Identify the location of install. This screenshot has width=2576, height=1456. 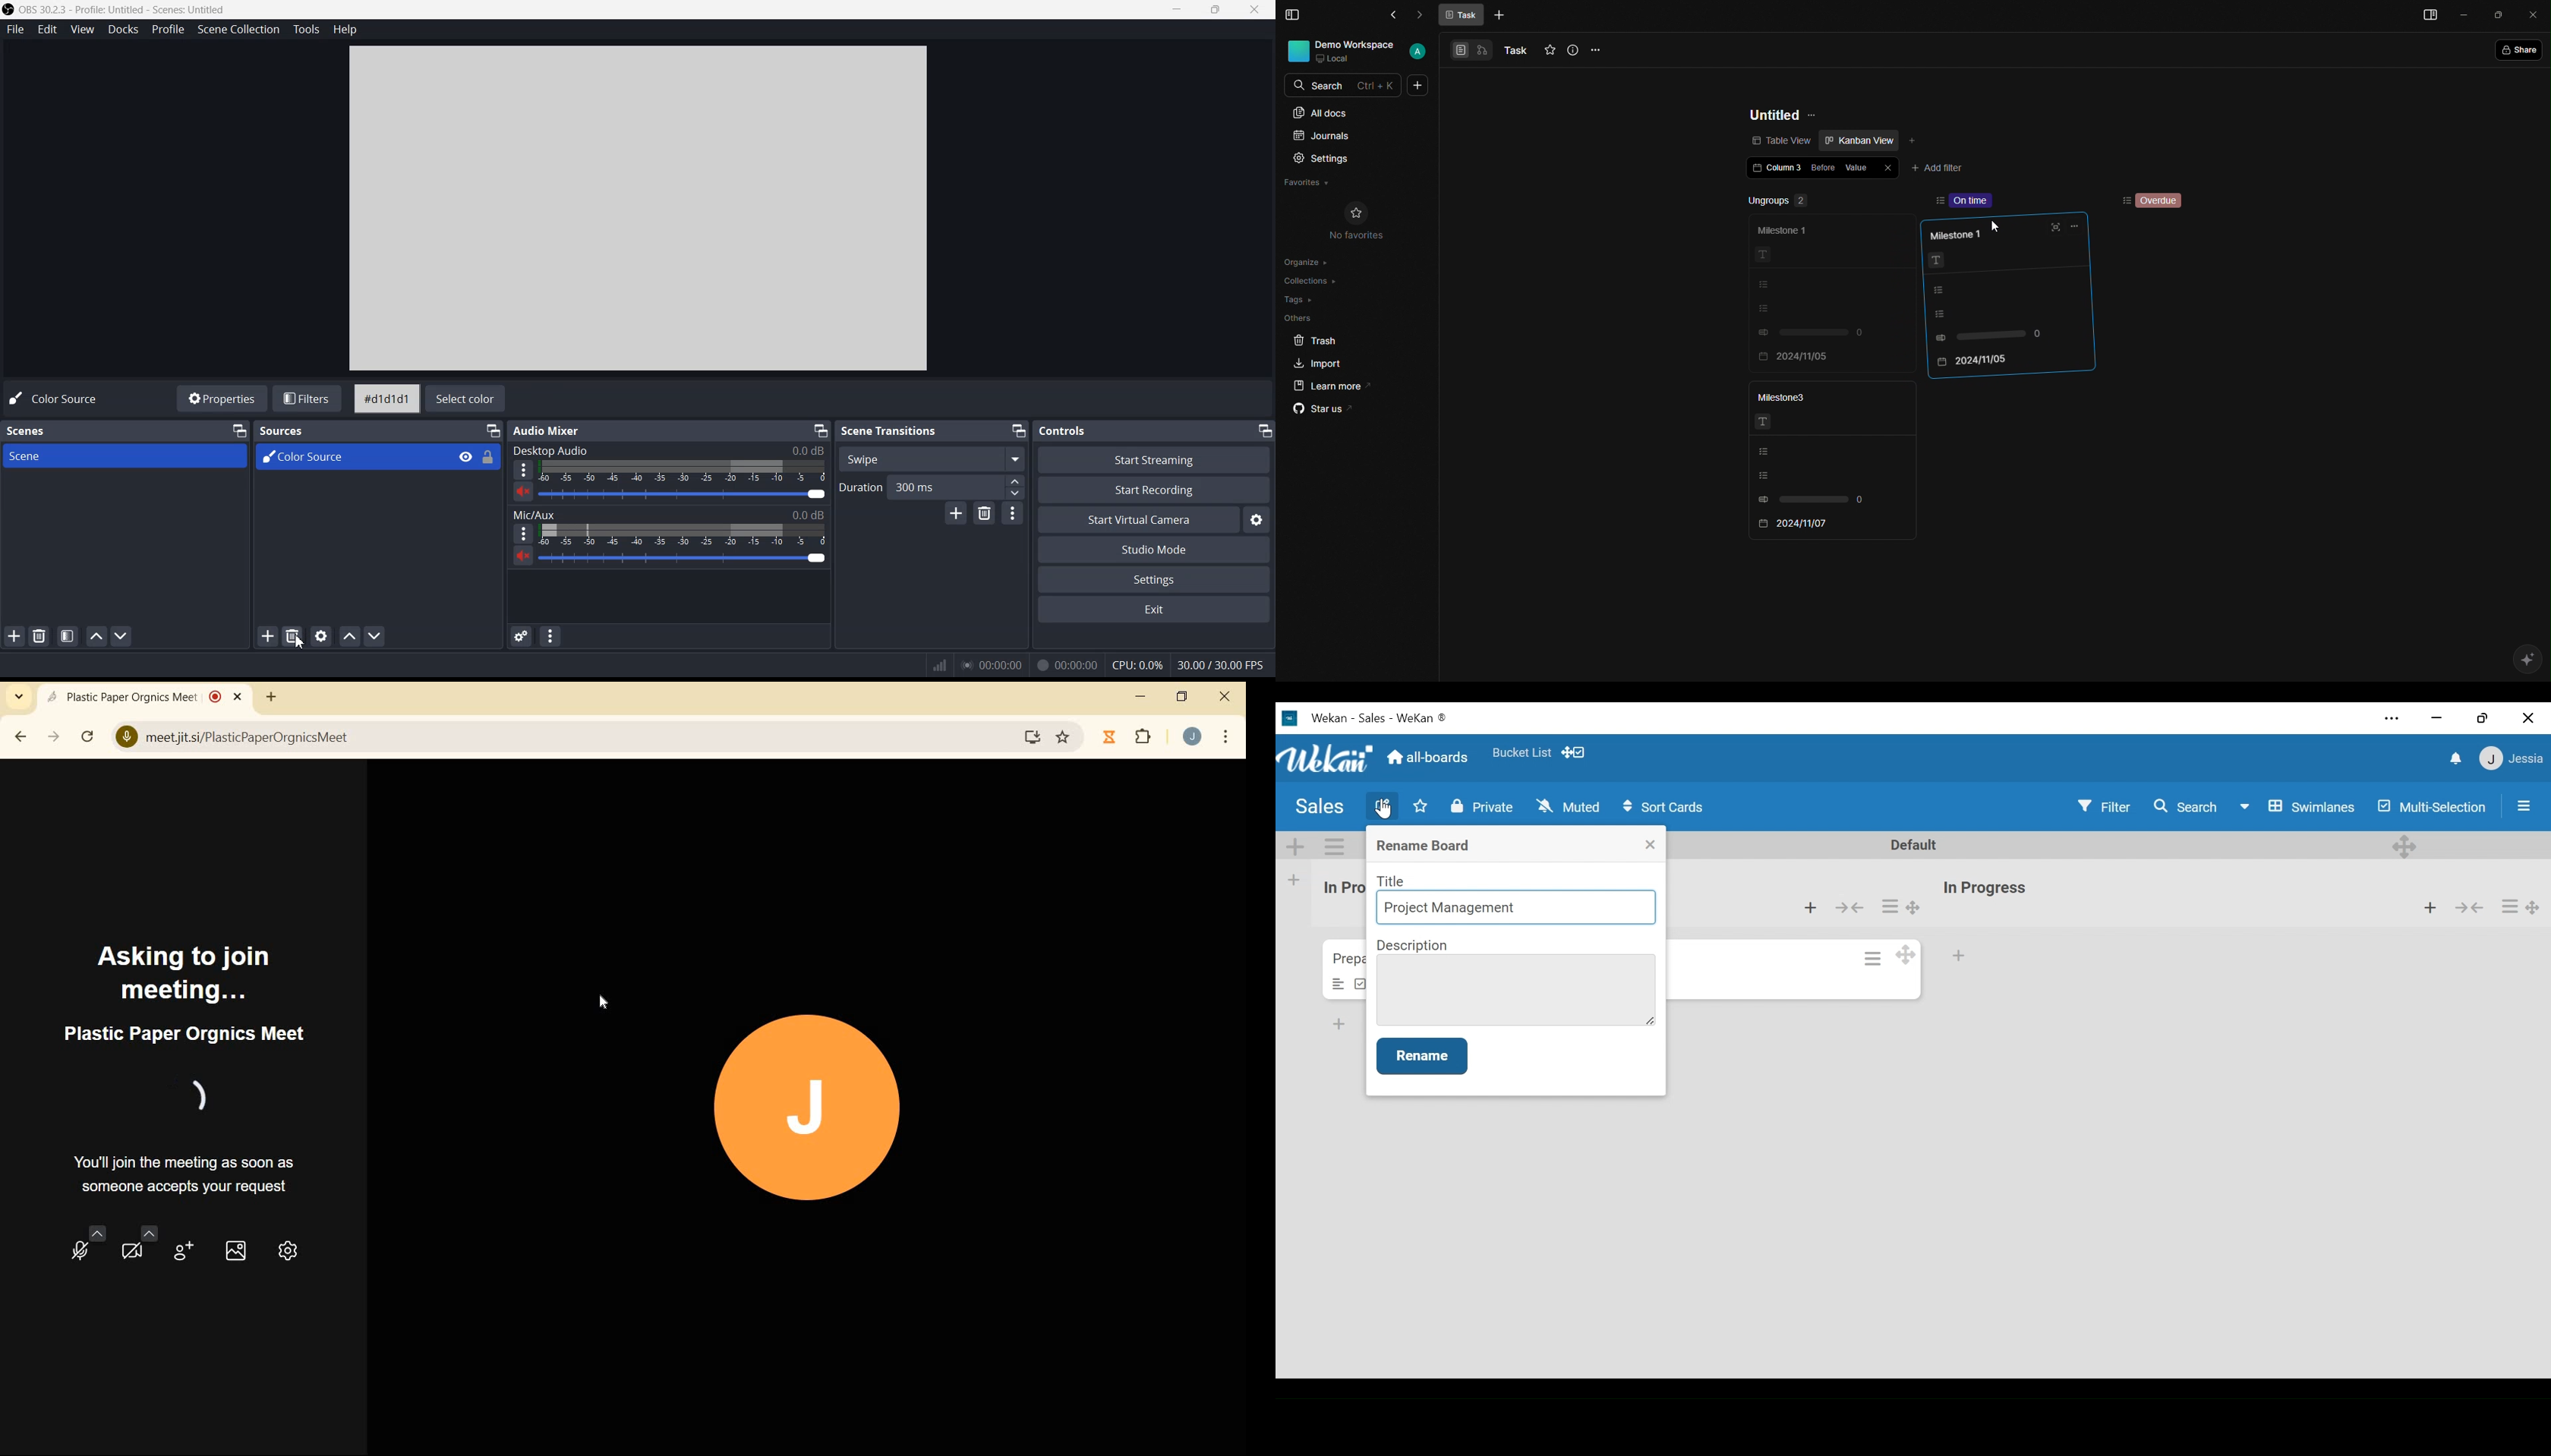
(1033, 740).